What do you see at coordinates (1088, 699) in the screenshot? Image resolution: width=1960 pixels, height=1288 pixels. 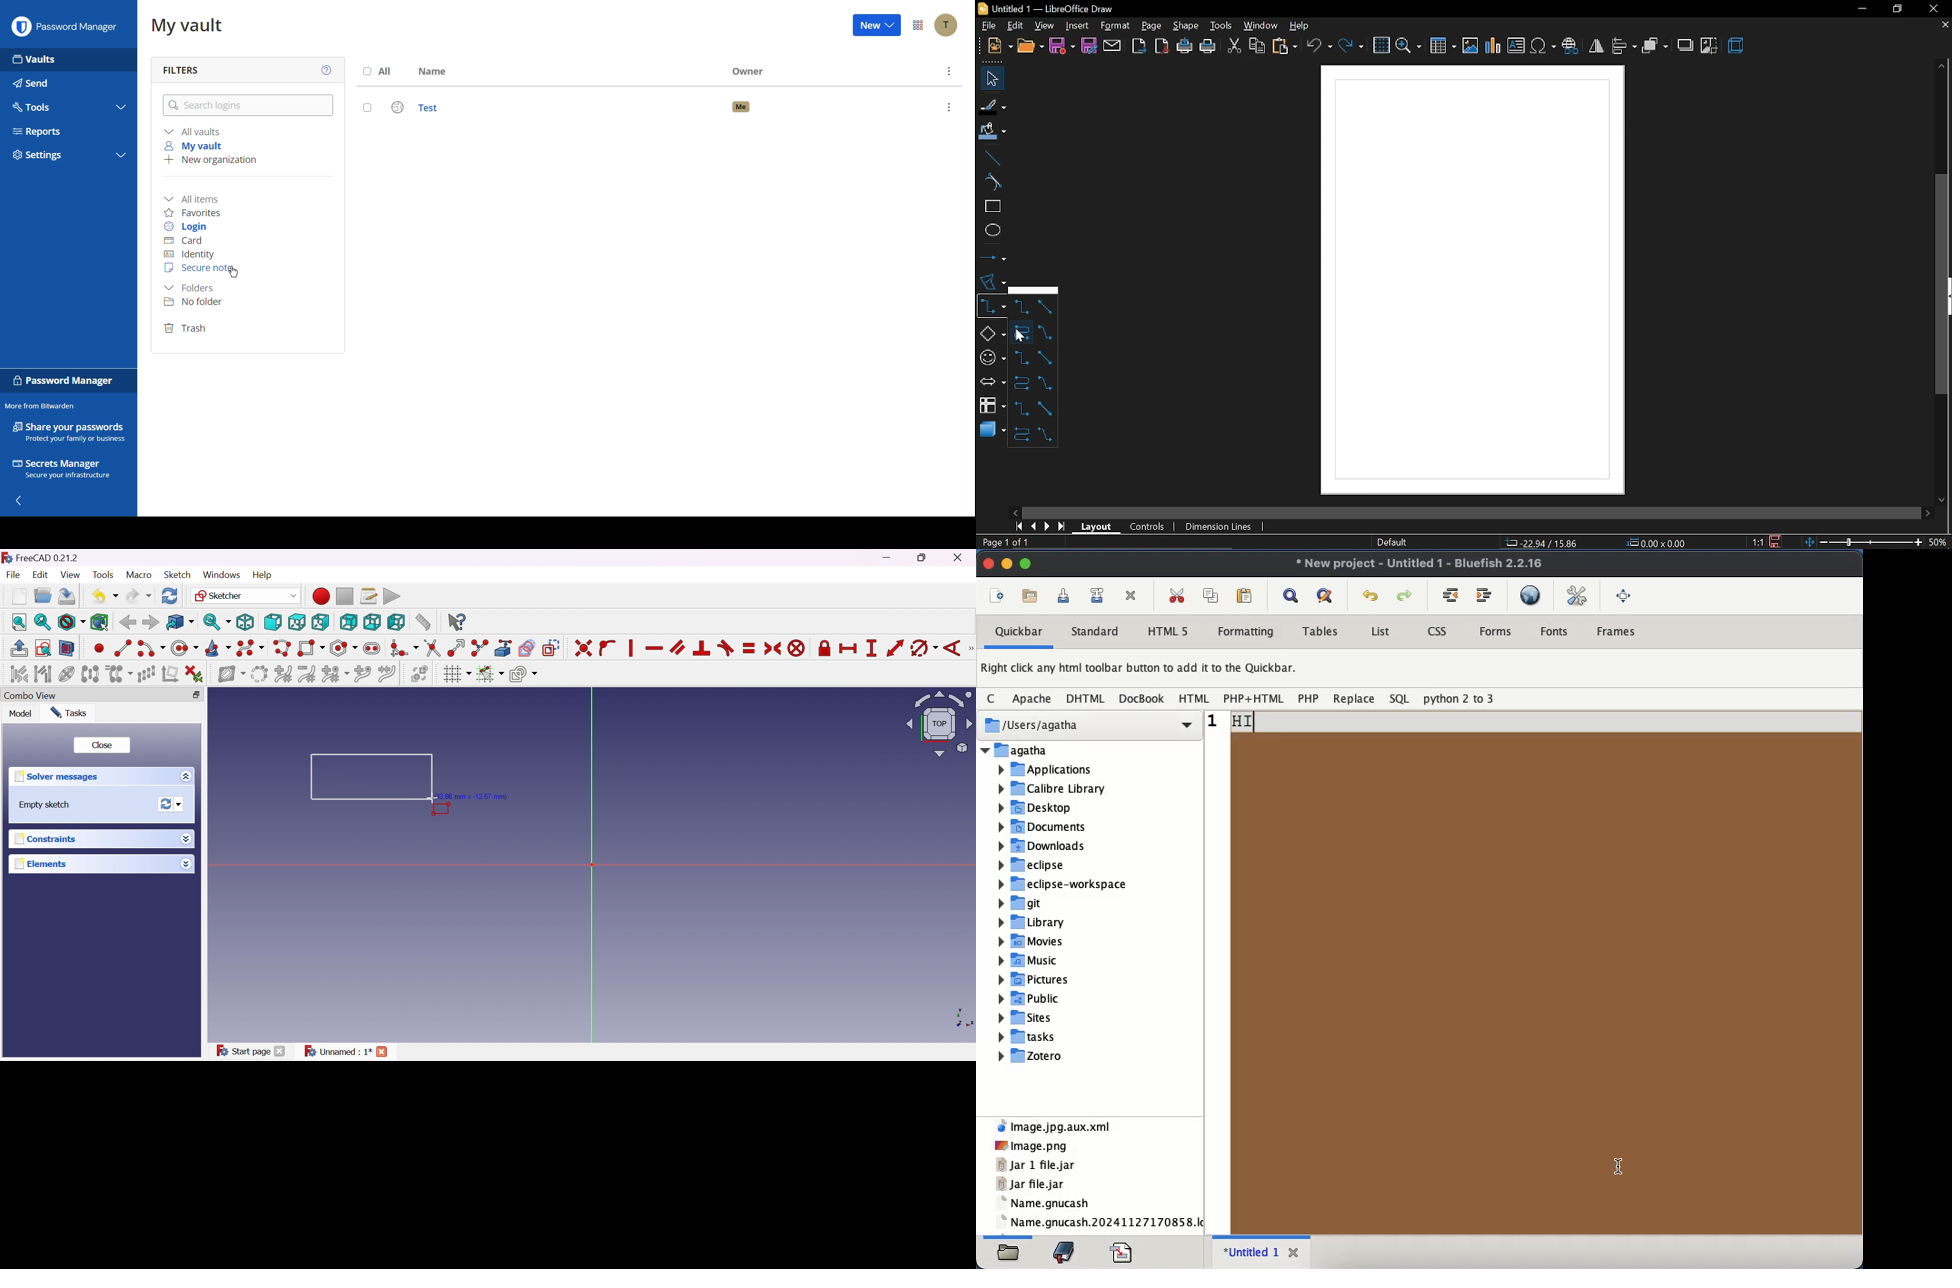 I see `dhtml` at bounding box center [1088, 699].